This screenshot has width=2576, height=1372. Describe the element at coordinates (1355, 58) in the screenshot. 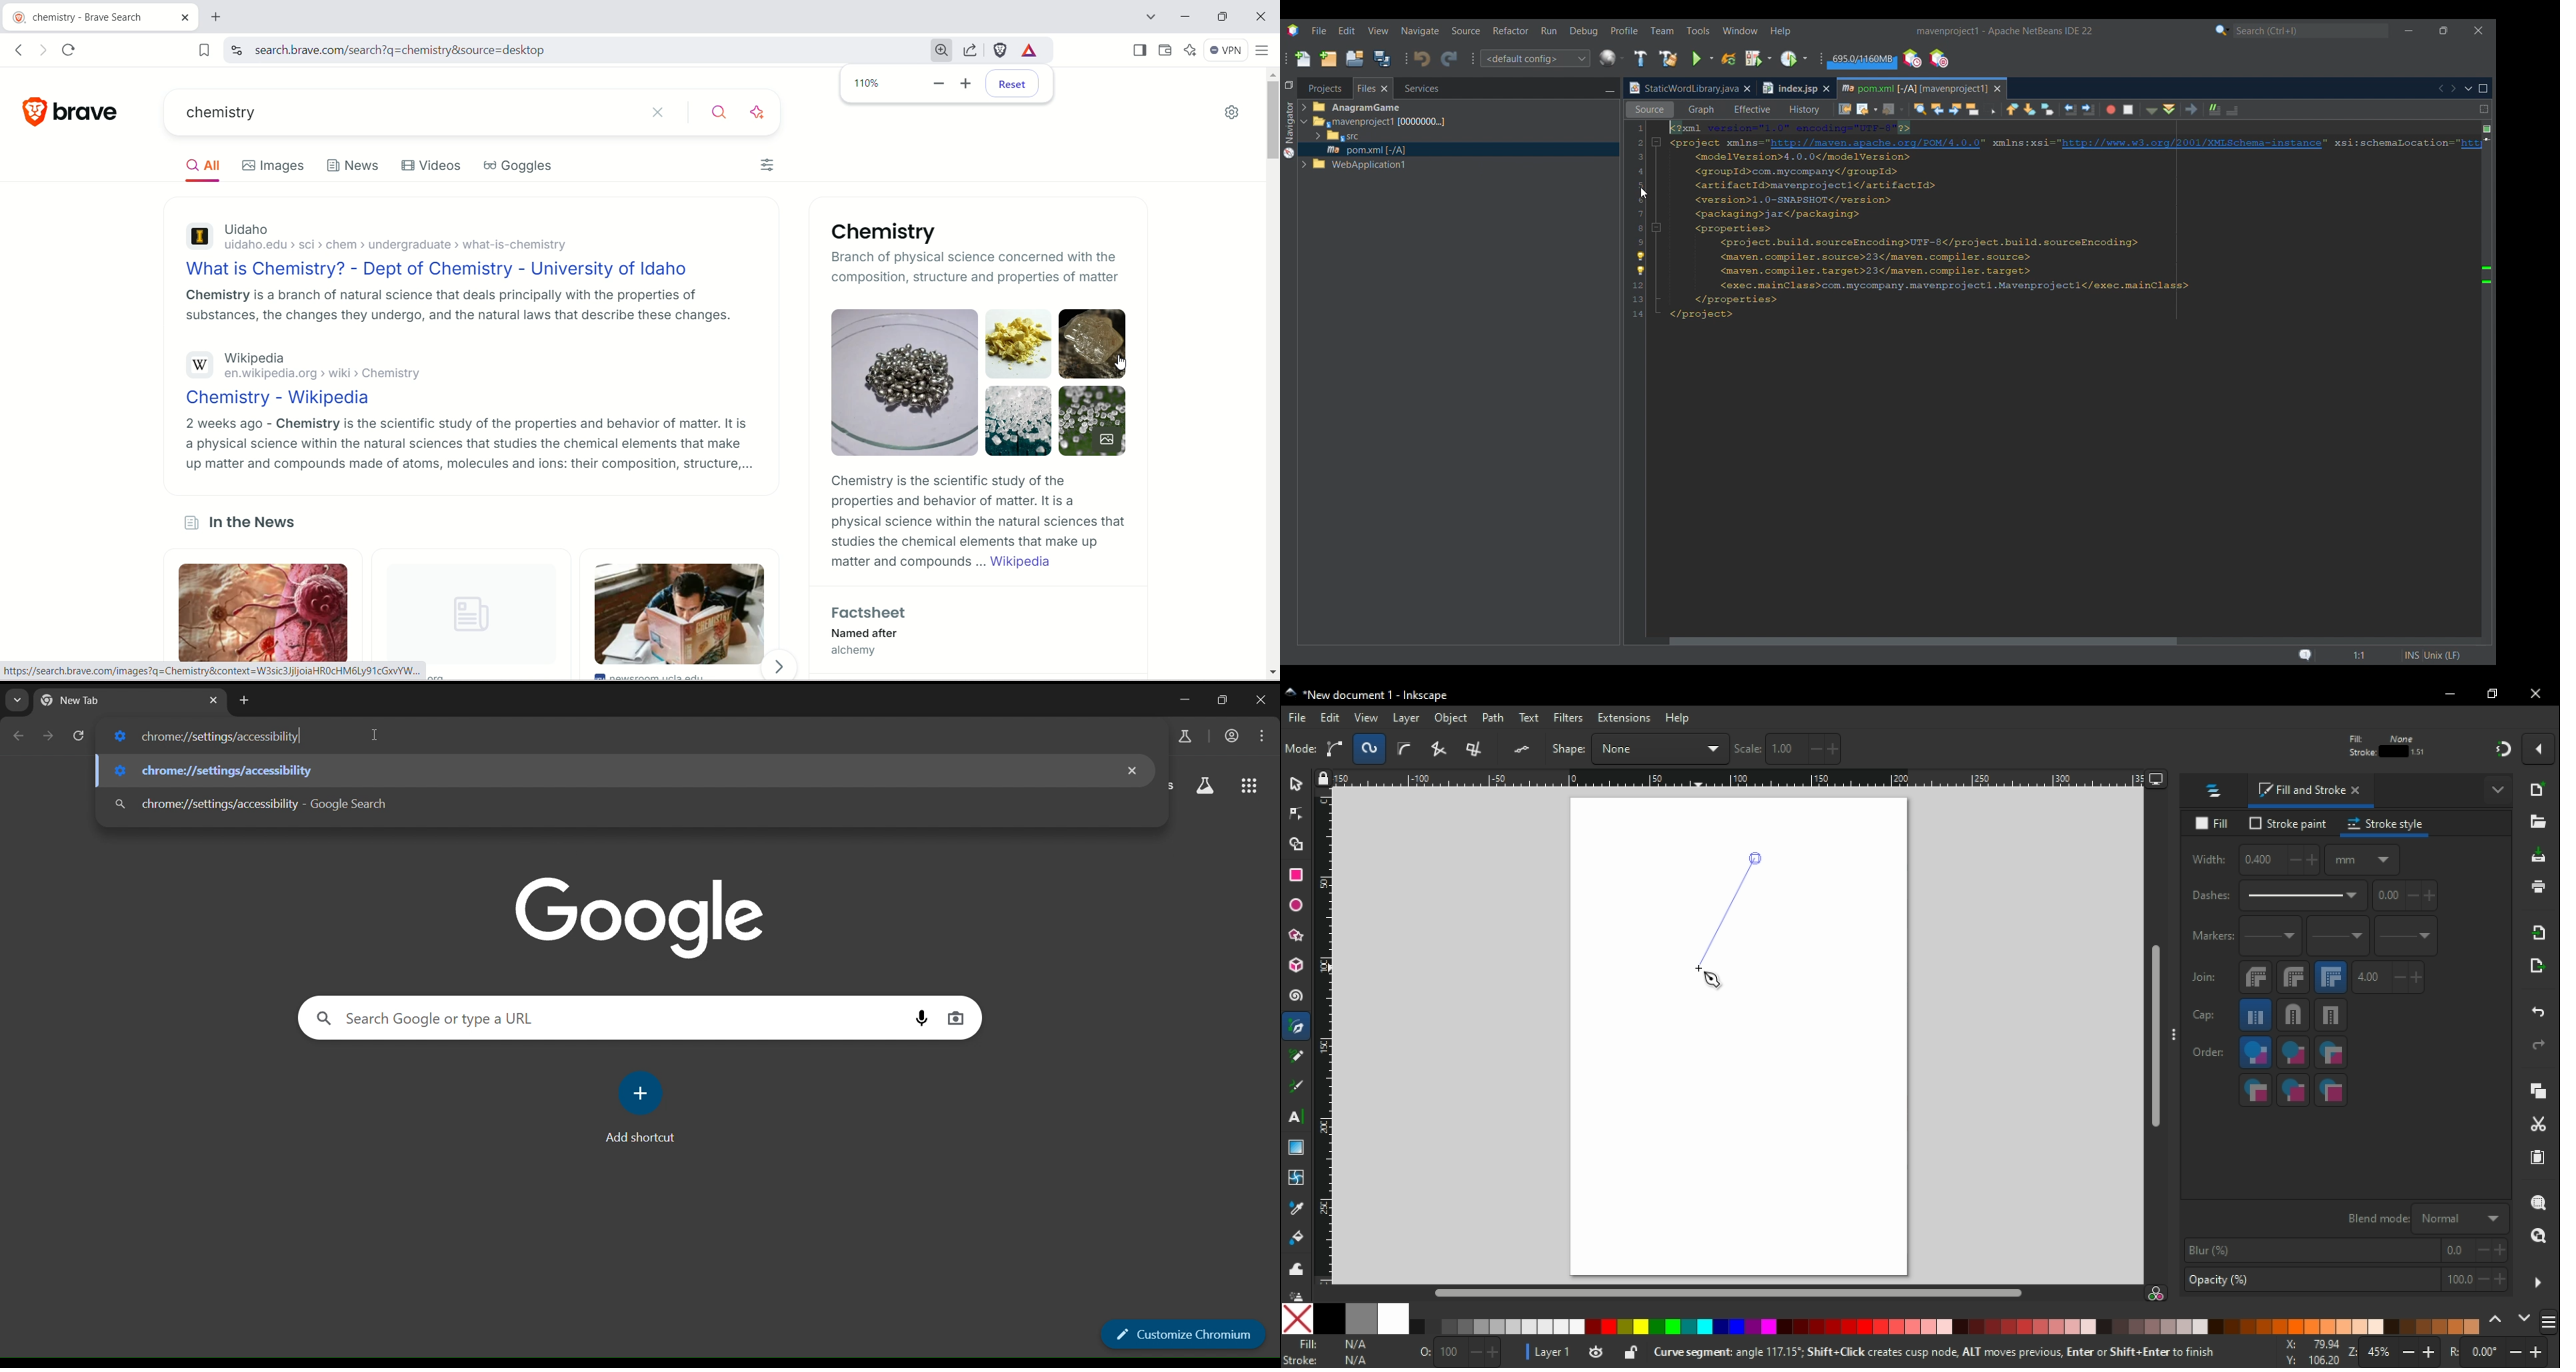

I see `Open project` at that location.